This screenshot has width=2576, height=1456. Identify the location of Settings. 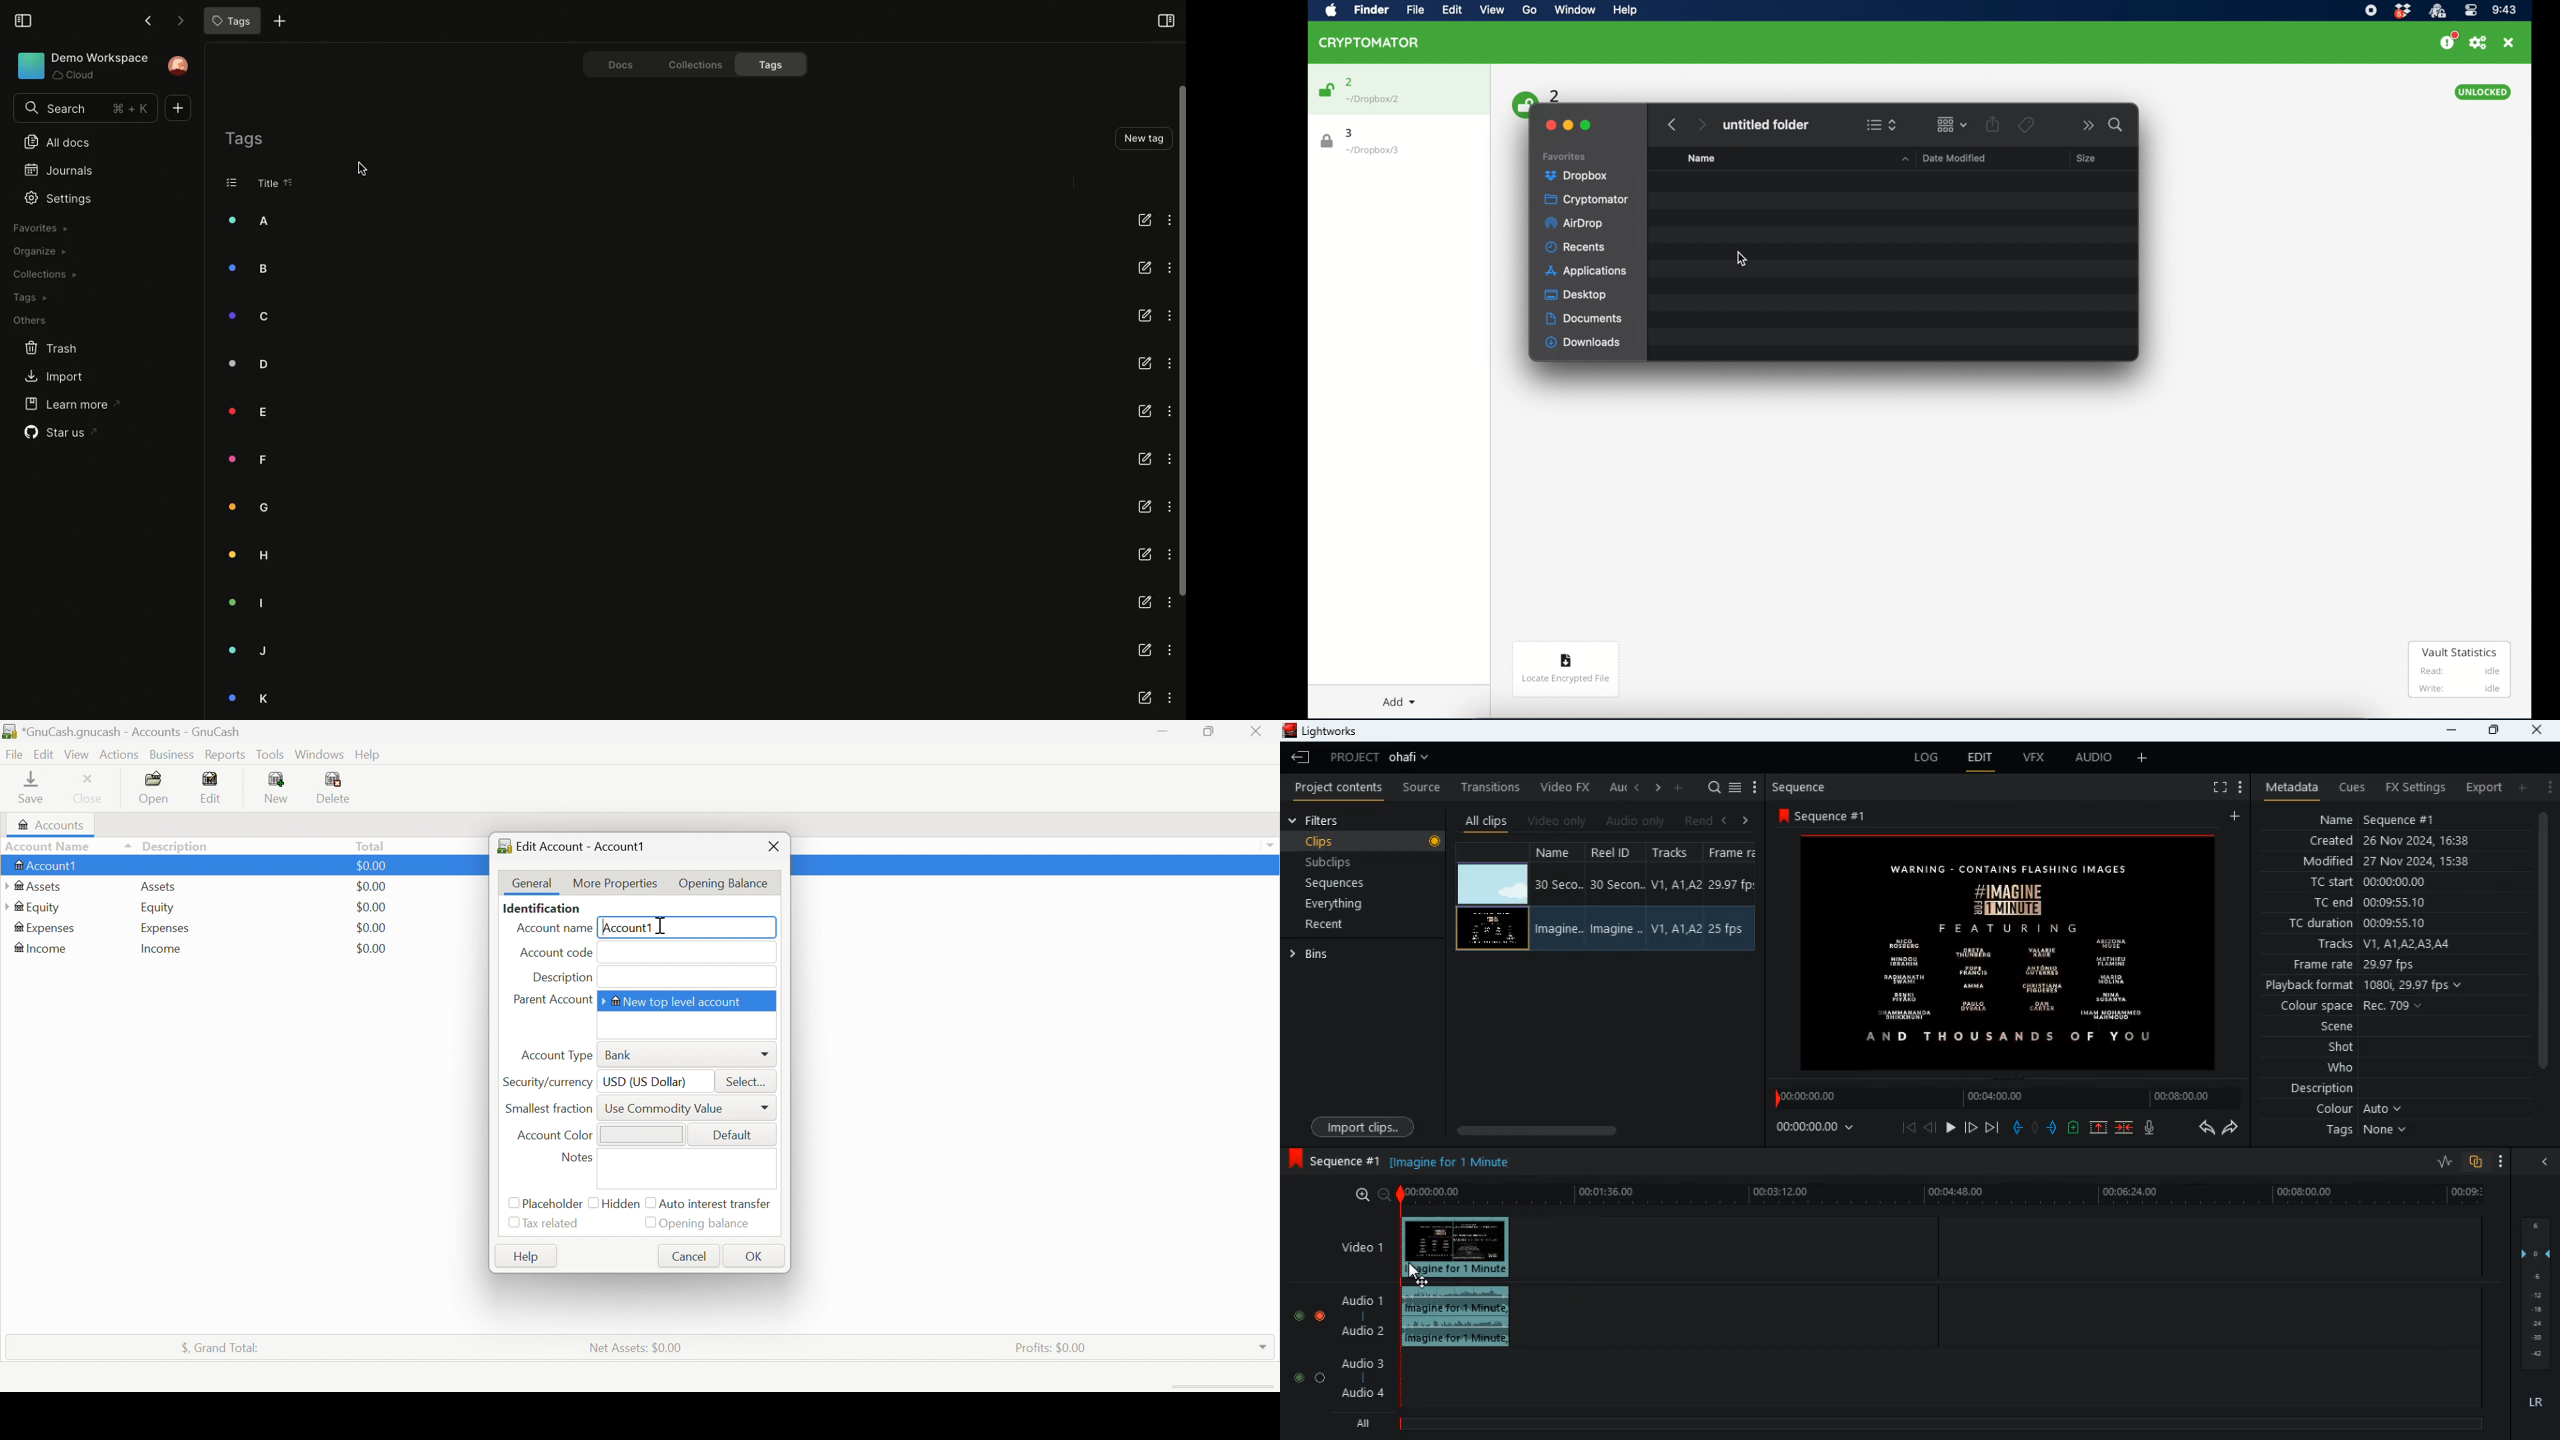
(62, 198).